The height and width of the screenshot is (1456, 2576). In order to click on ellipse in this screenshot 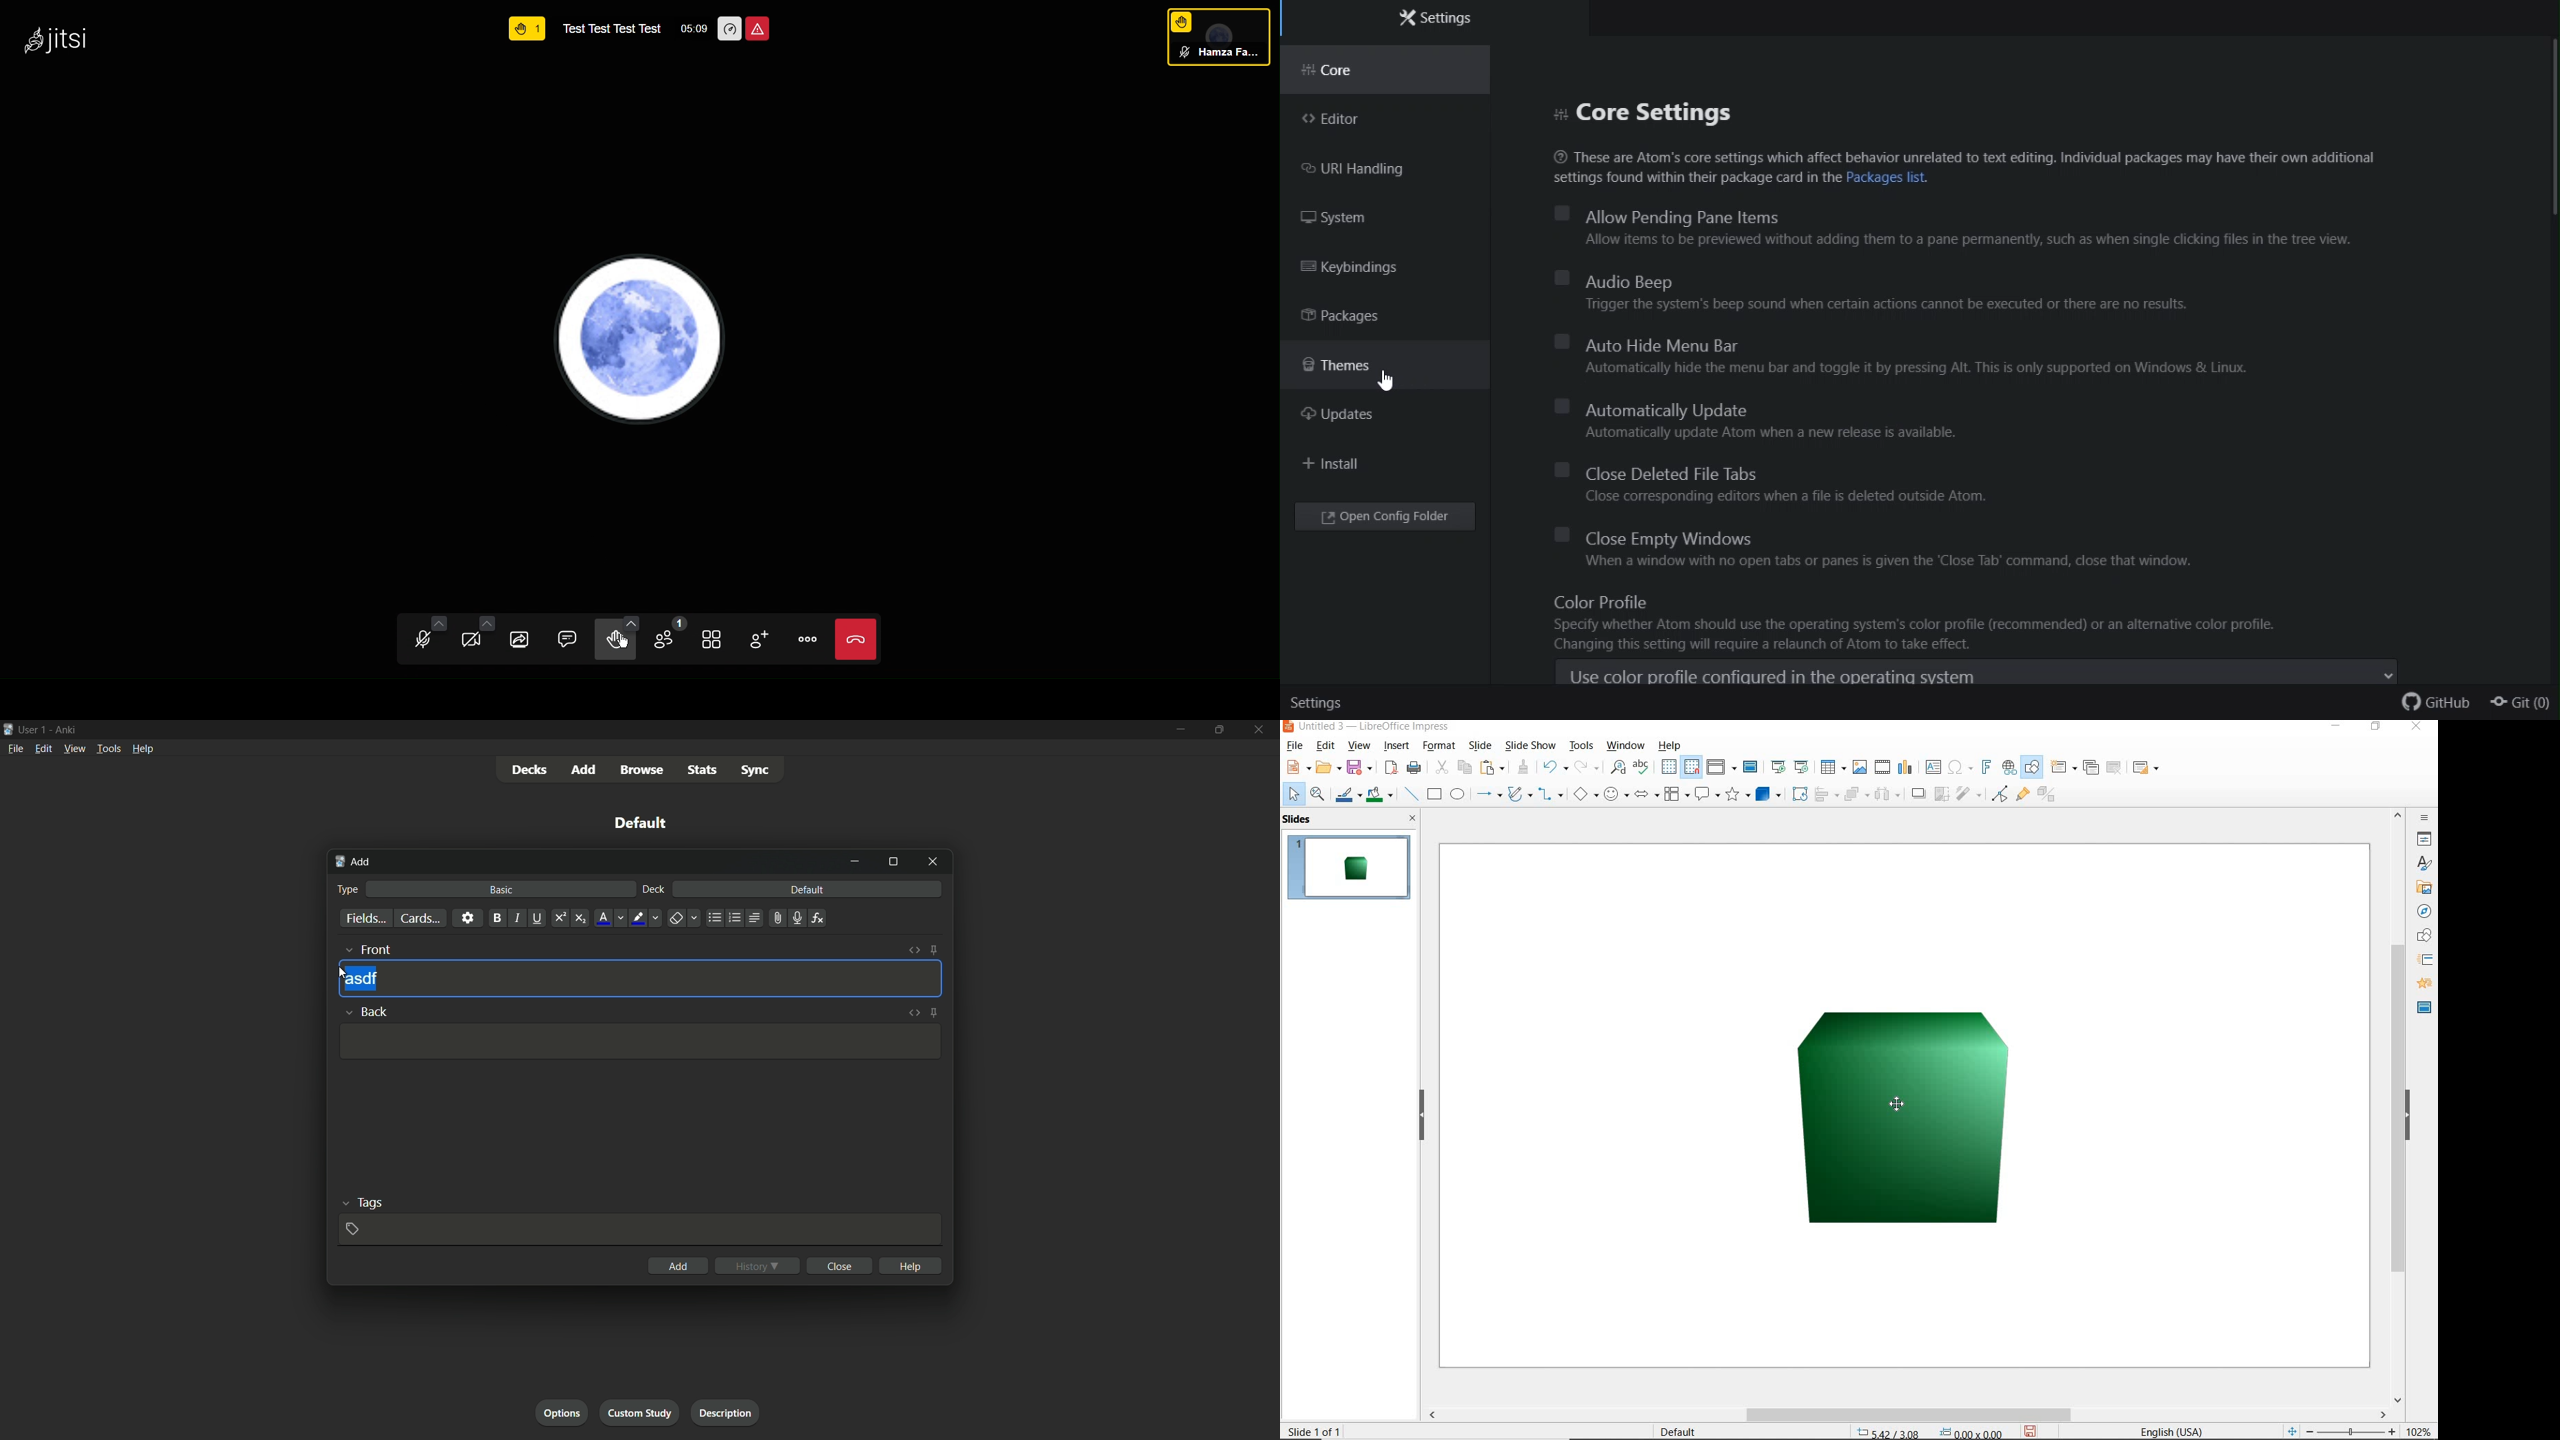, I will do `click(1457, 794)`.